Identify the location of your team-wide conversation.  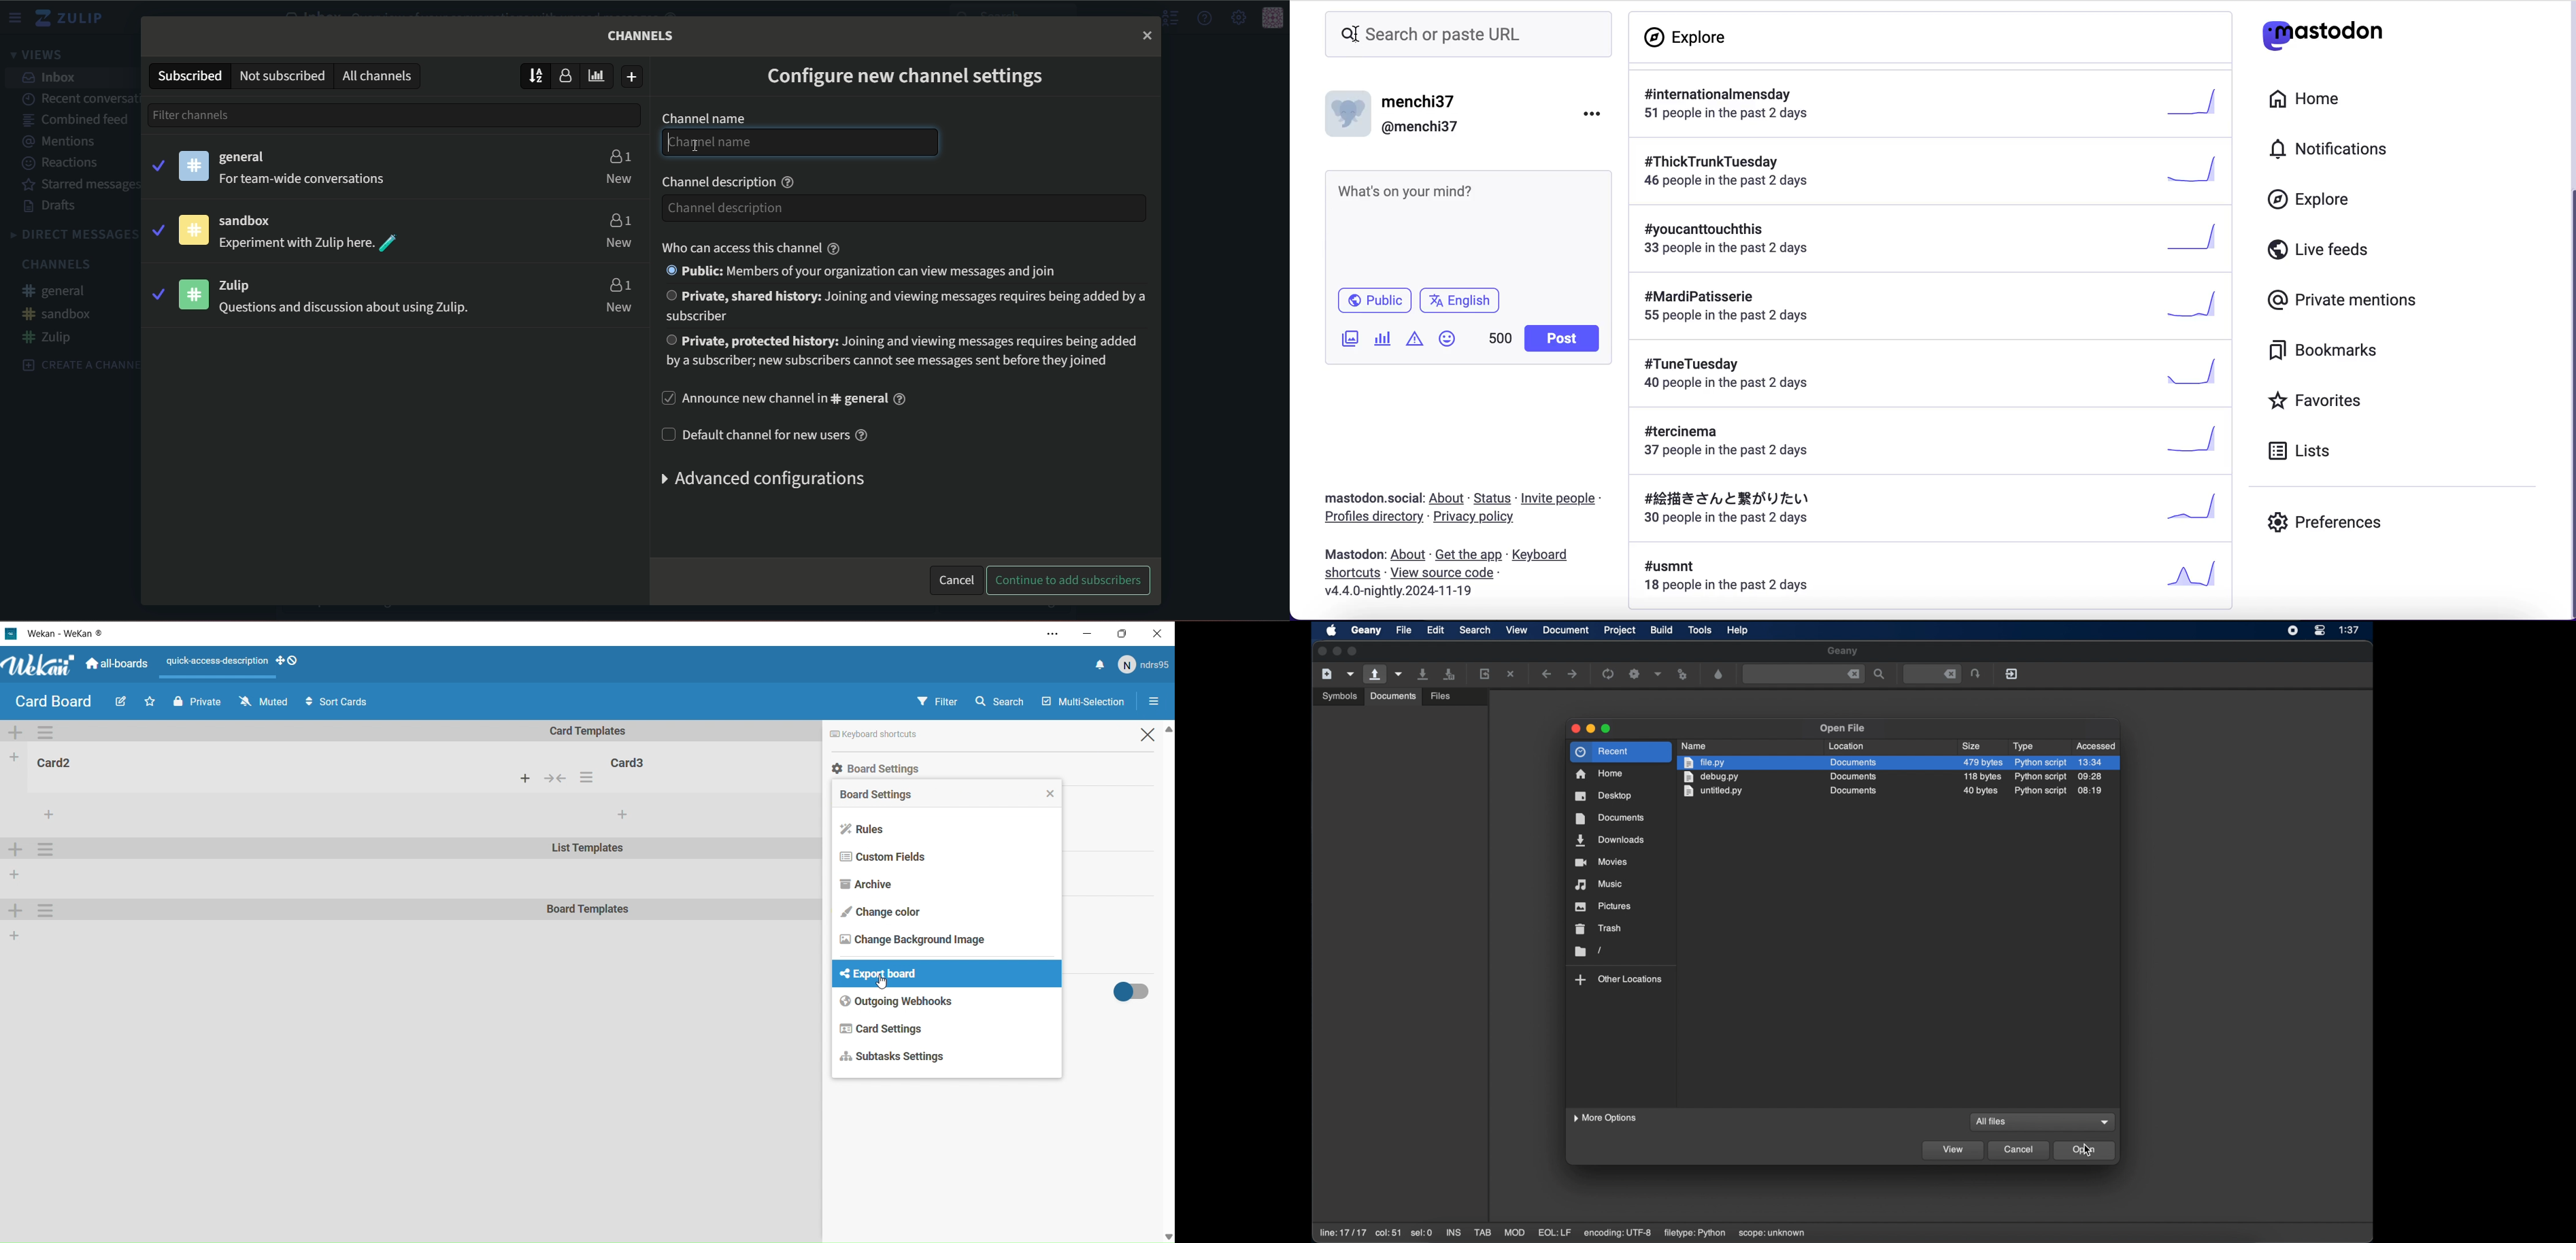
(306, 180).